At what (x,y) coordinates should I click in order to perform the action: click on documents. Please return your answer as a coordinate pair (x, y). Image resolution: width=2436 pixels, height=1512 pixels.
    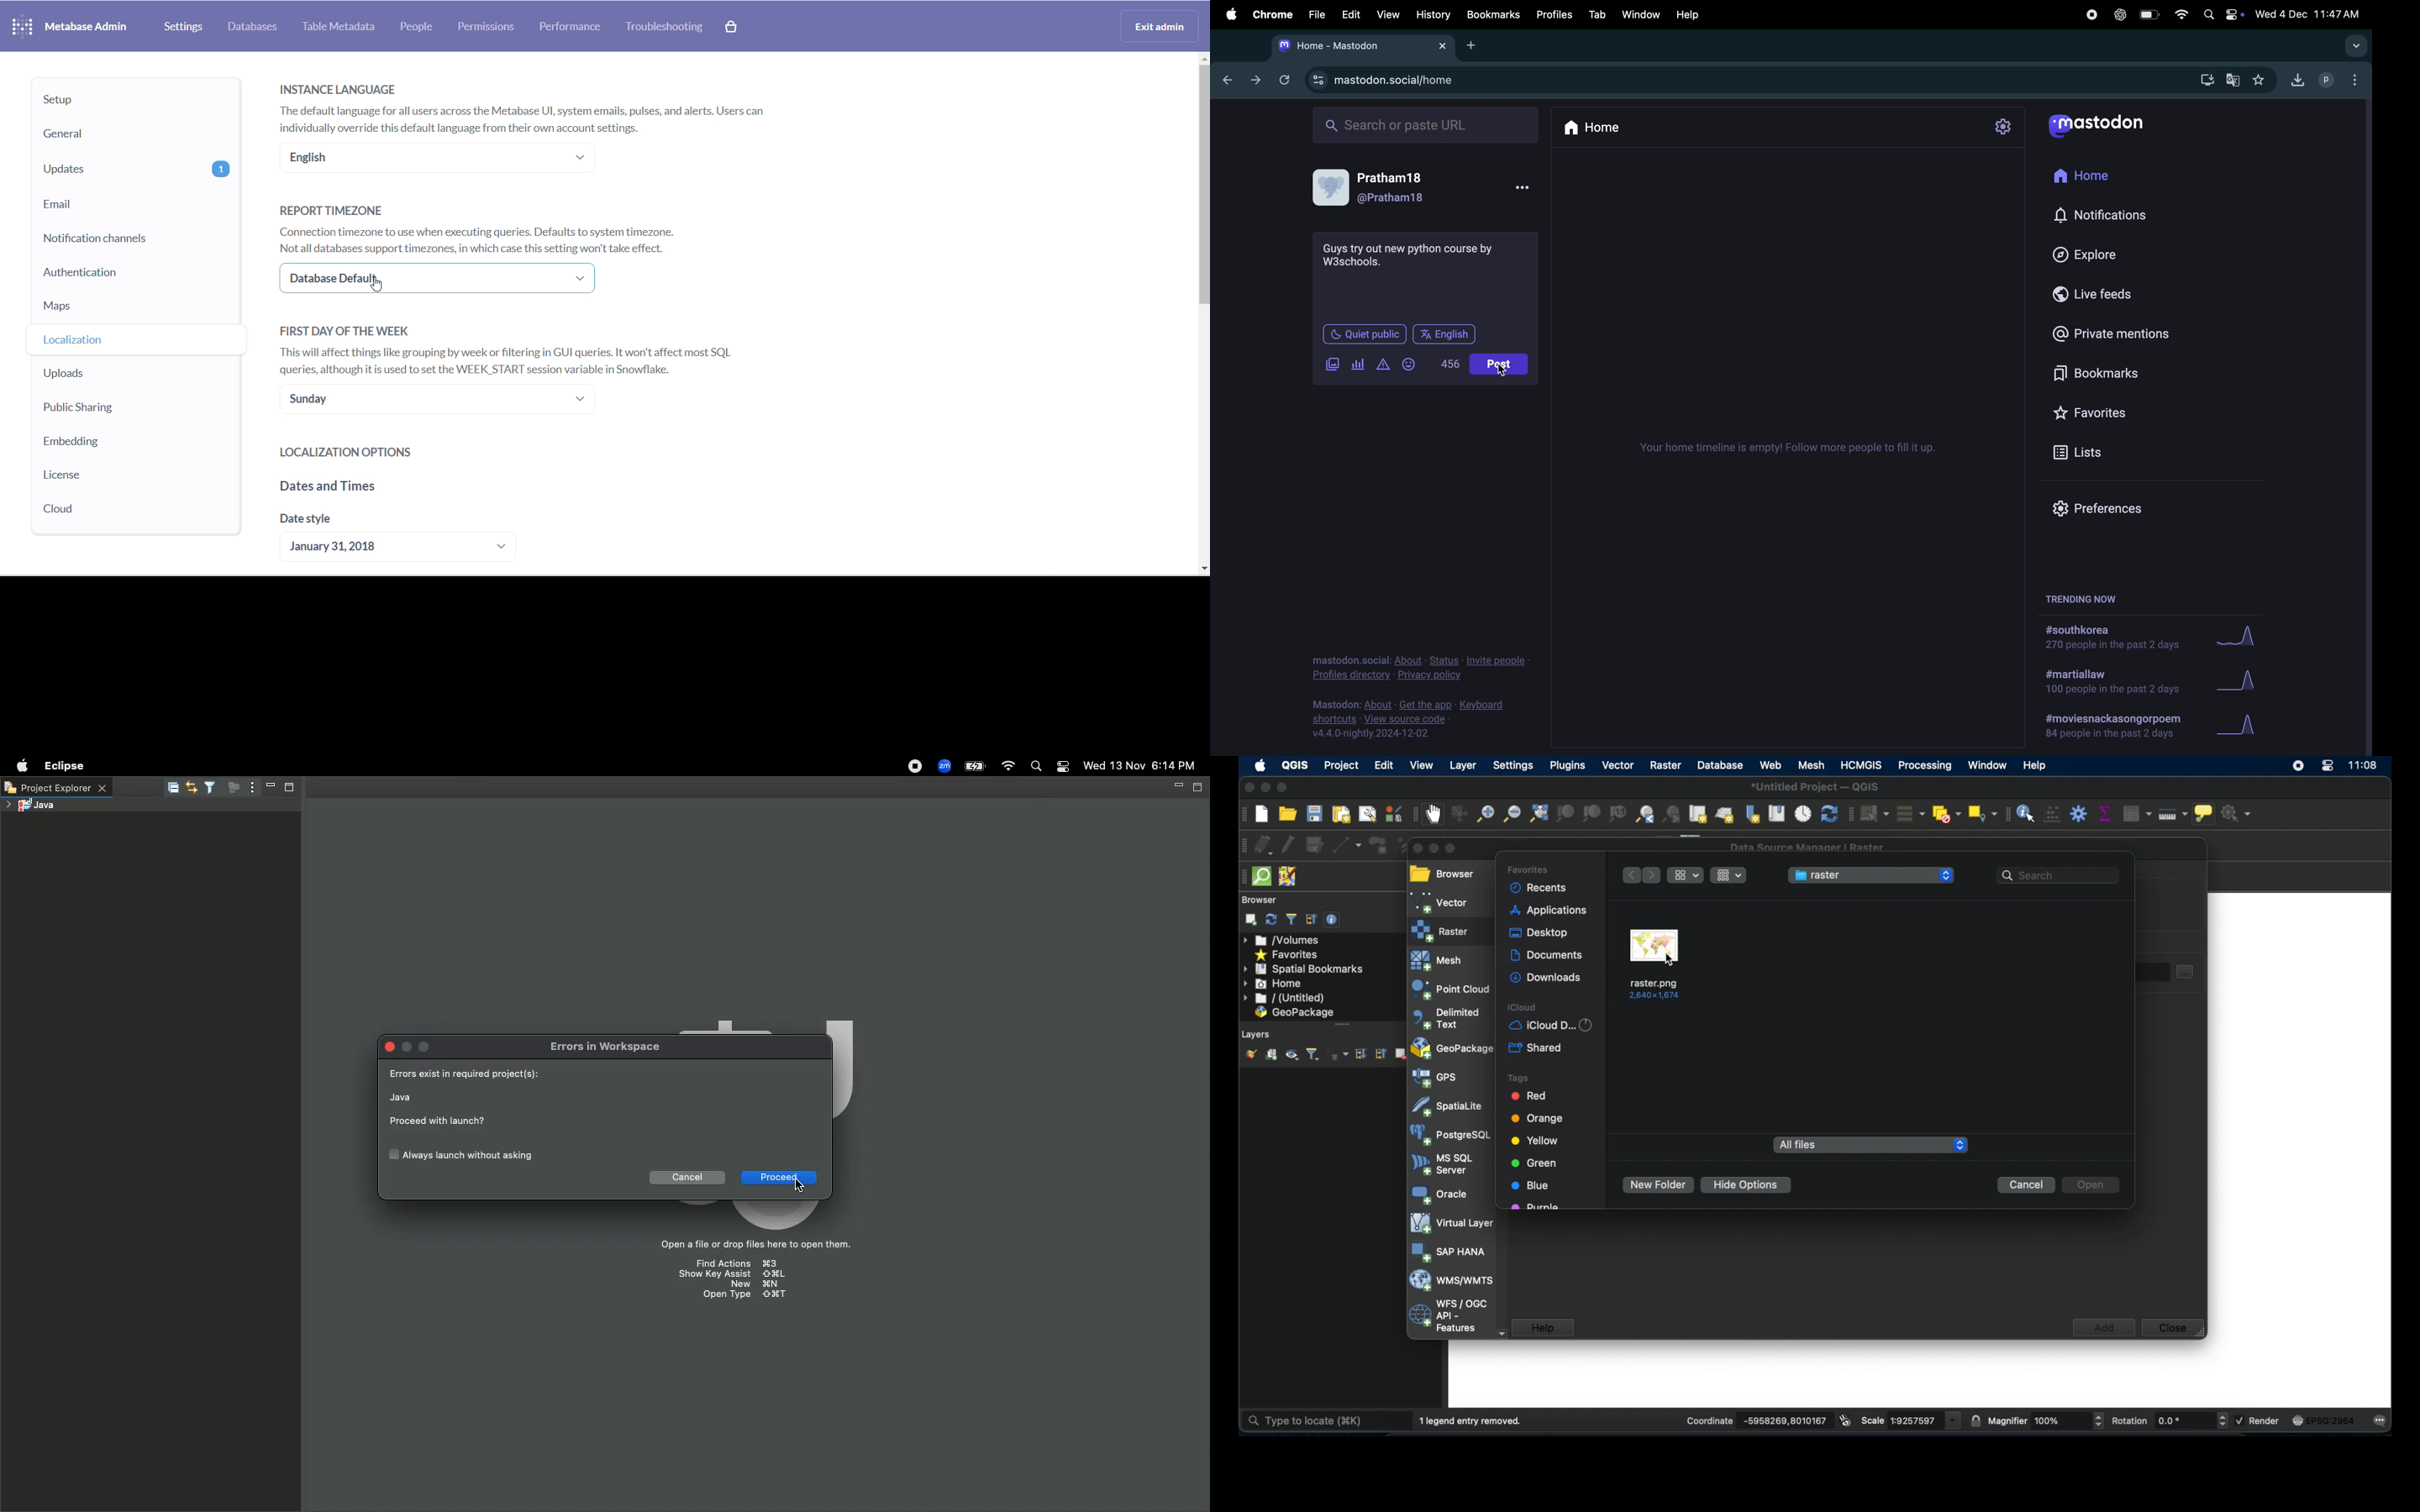
    Looking at the image, I should click on (1549, 956).